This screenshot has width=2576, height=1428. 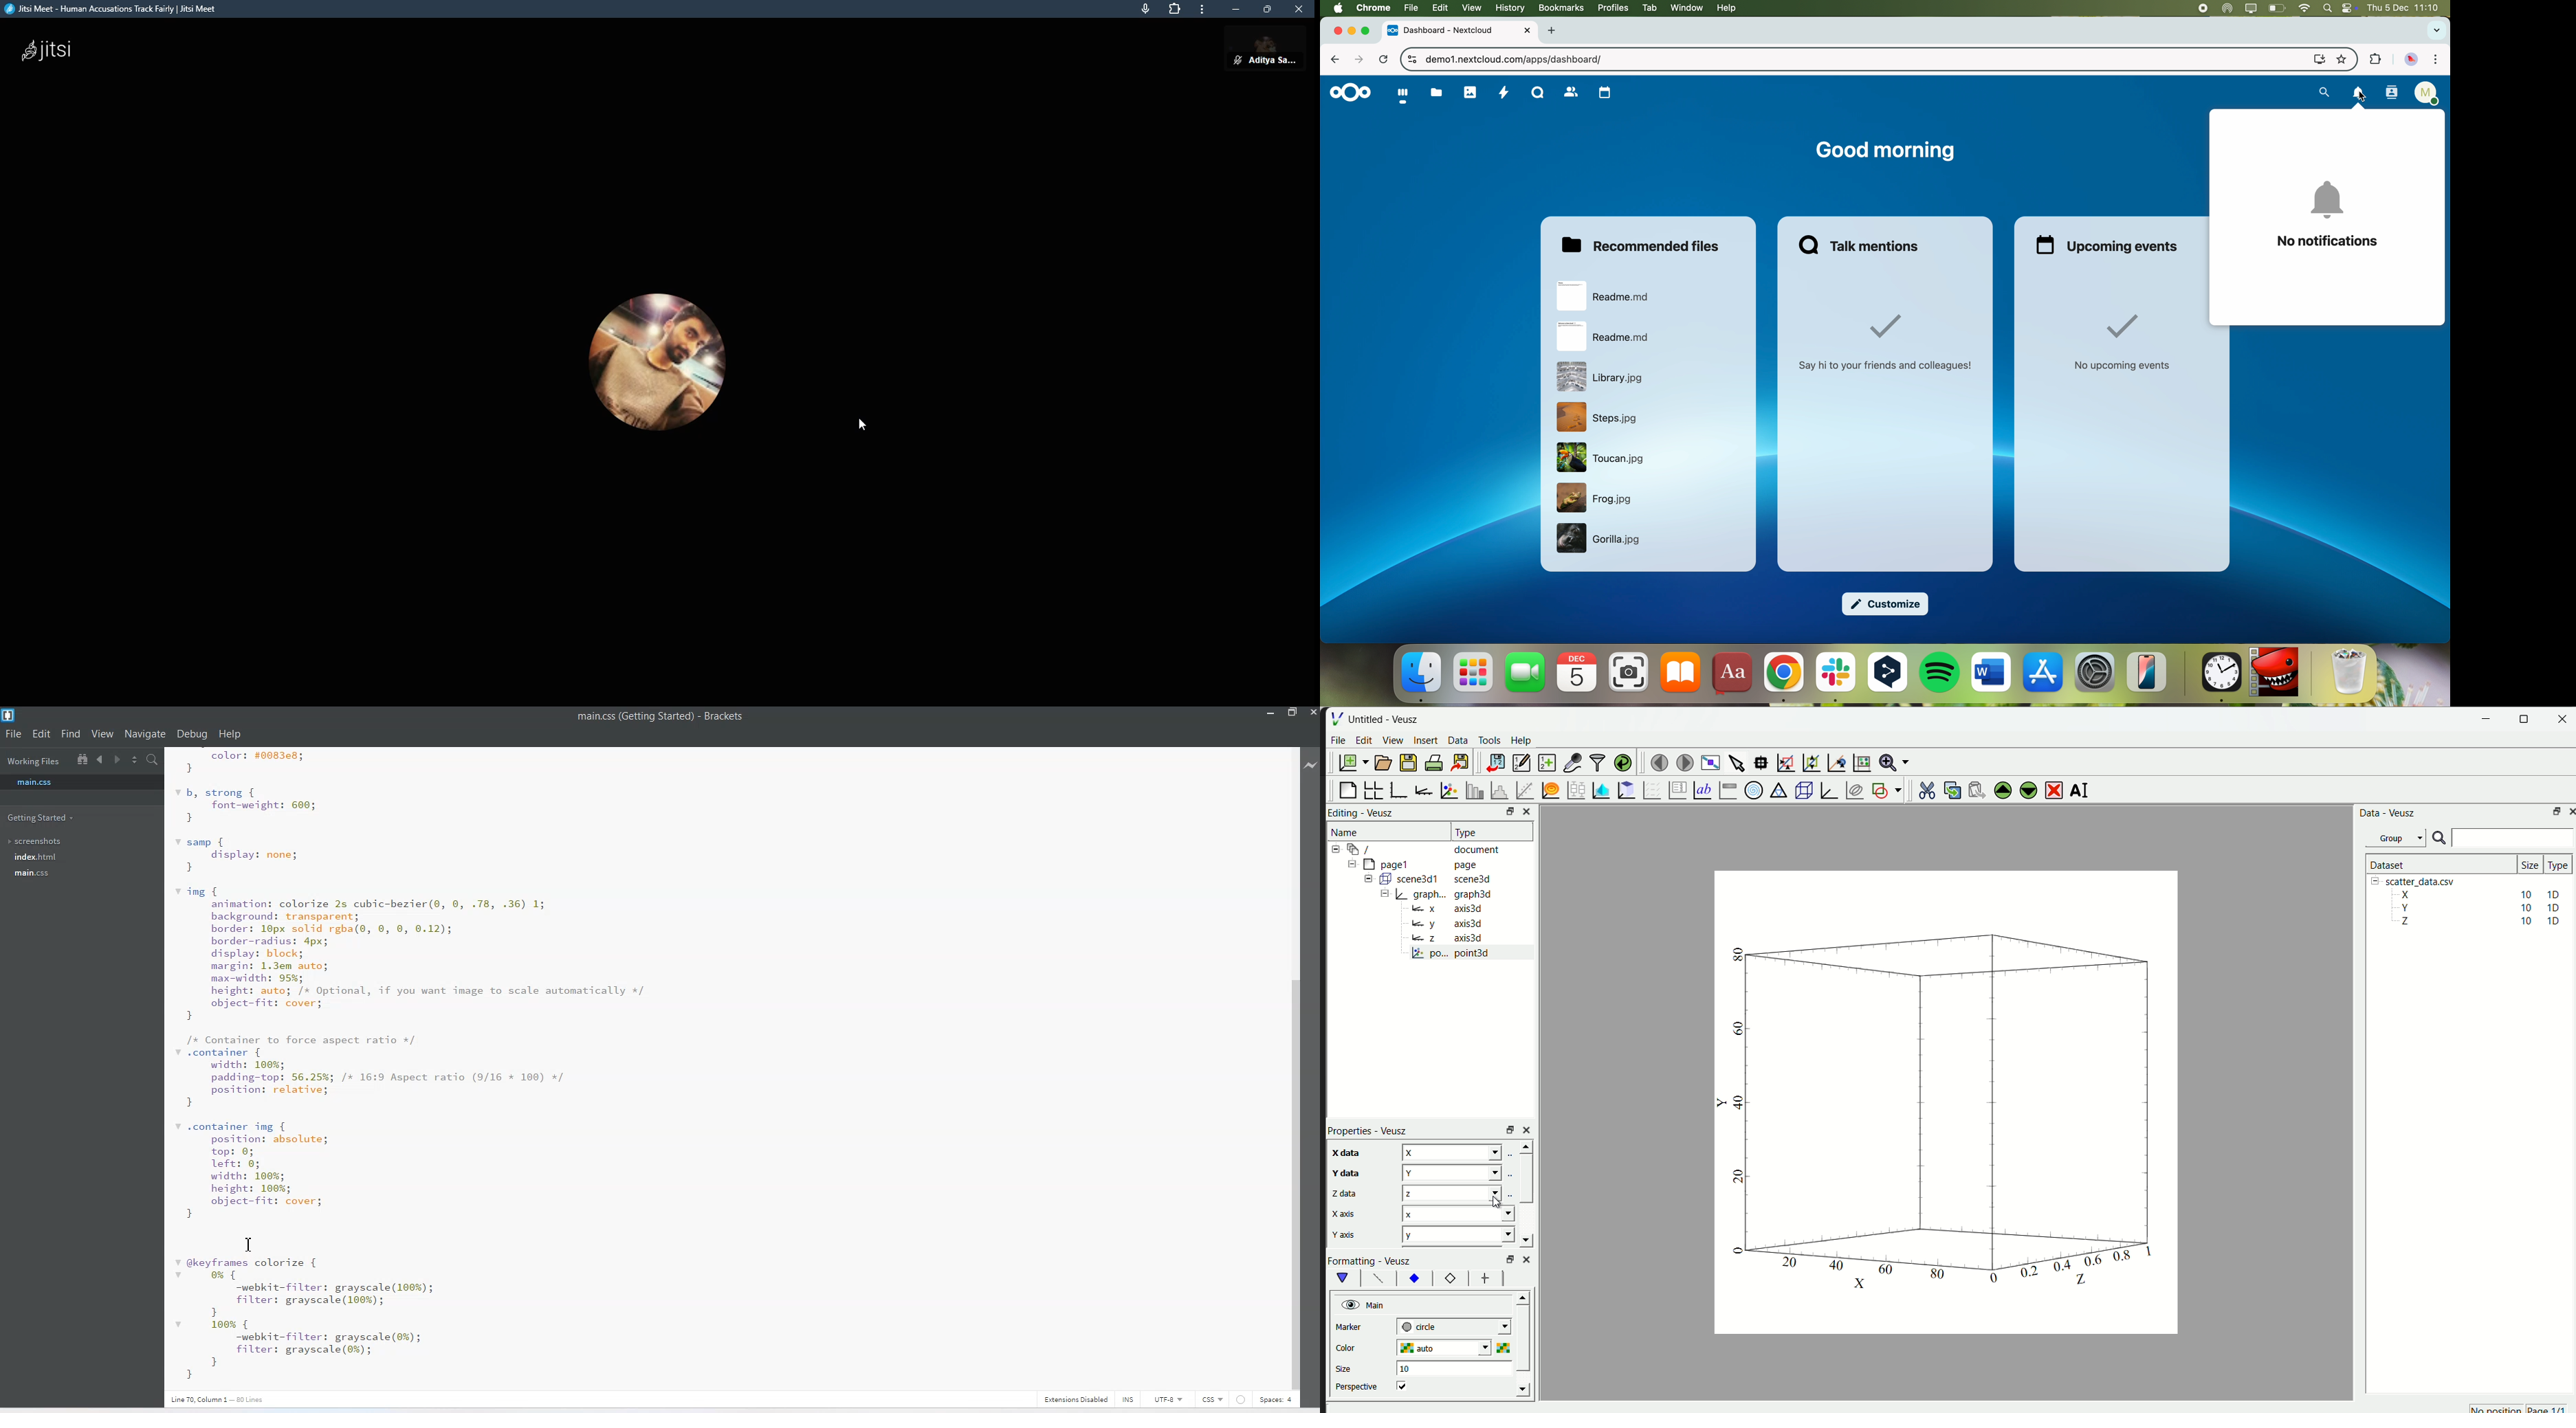 What do you see at coordinates (1783, 677) in the screenshot?
I see `Google Chrome` at bounding box center [1783, 677].